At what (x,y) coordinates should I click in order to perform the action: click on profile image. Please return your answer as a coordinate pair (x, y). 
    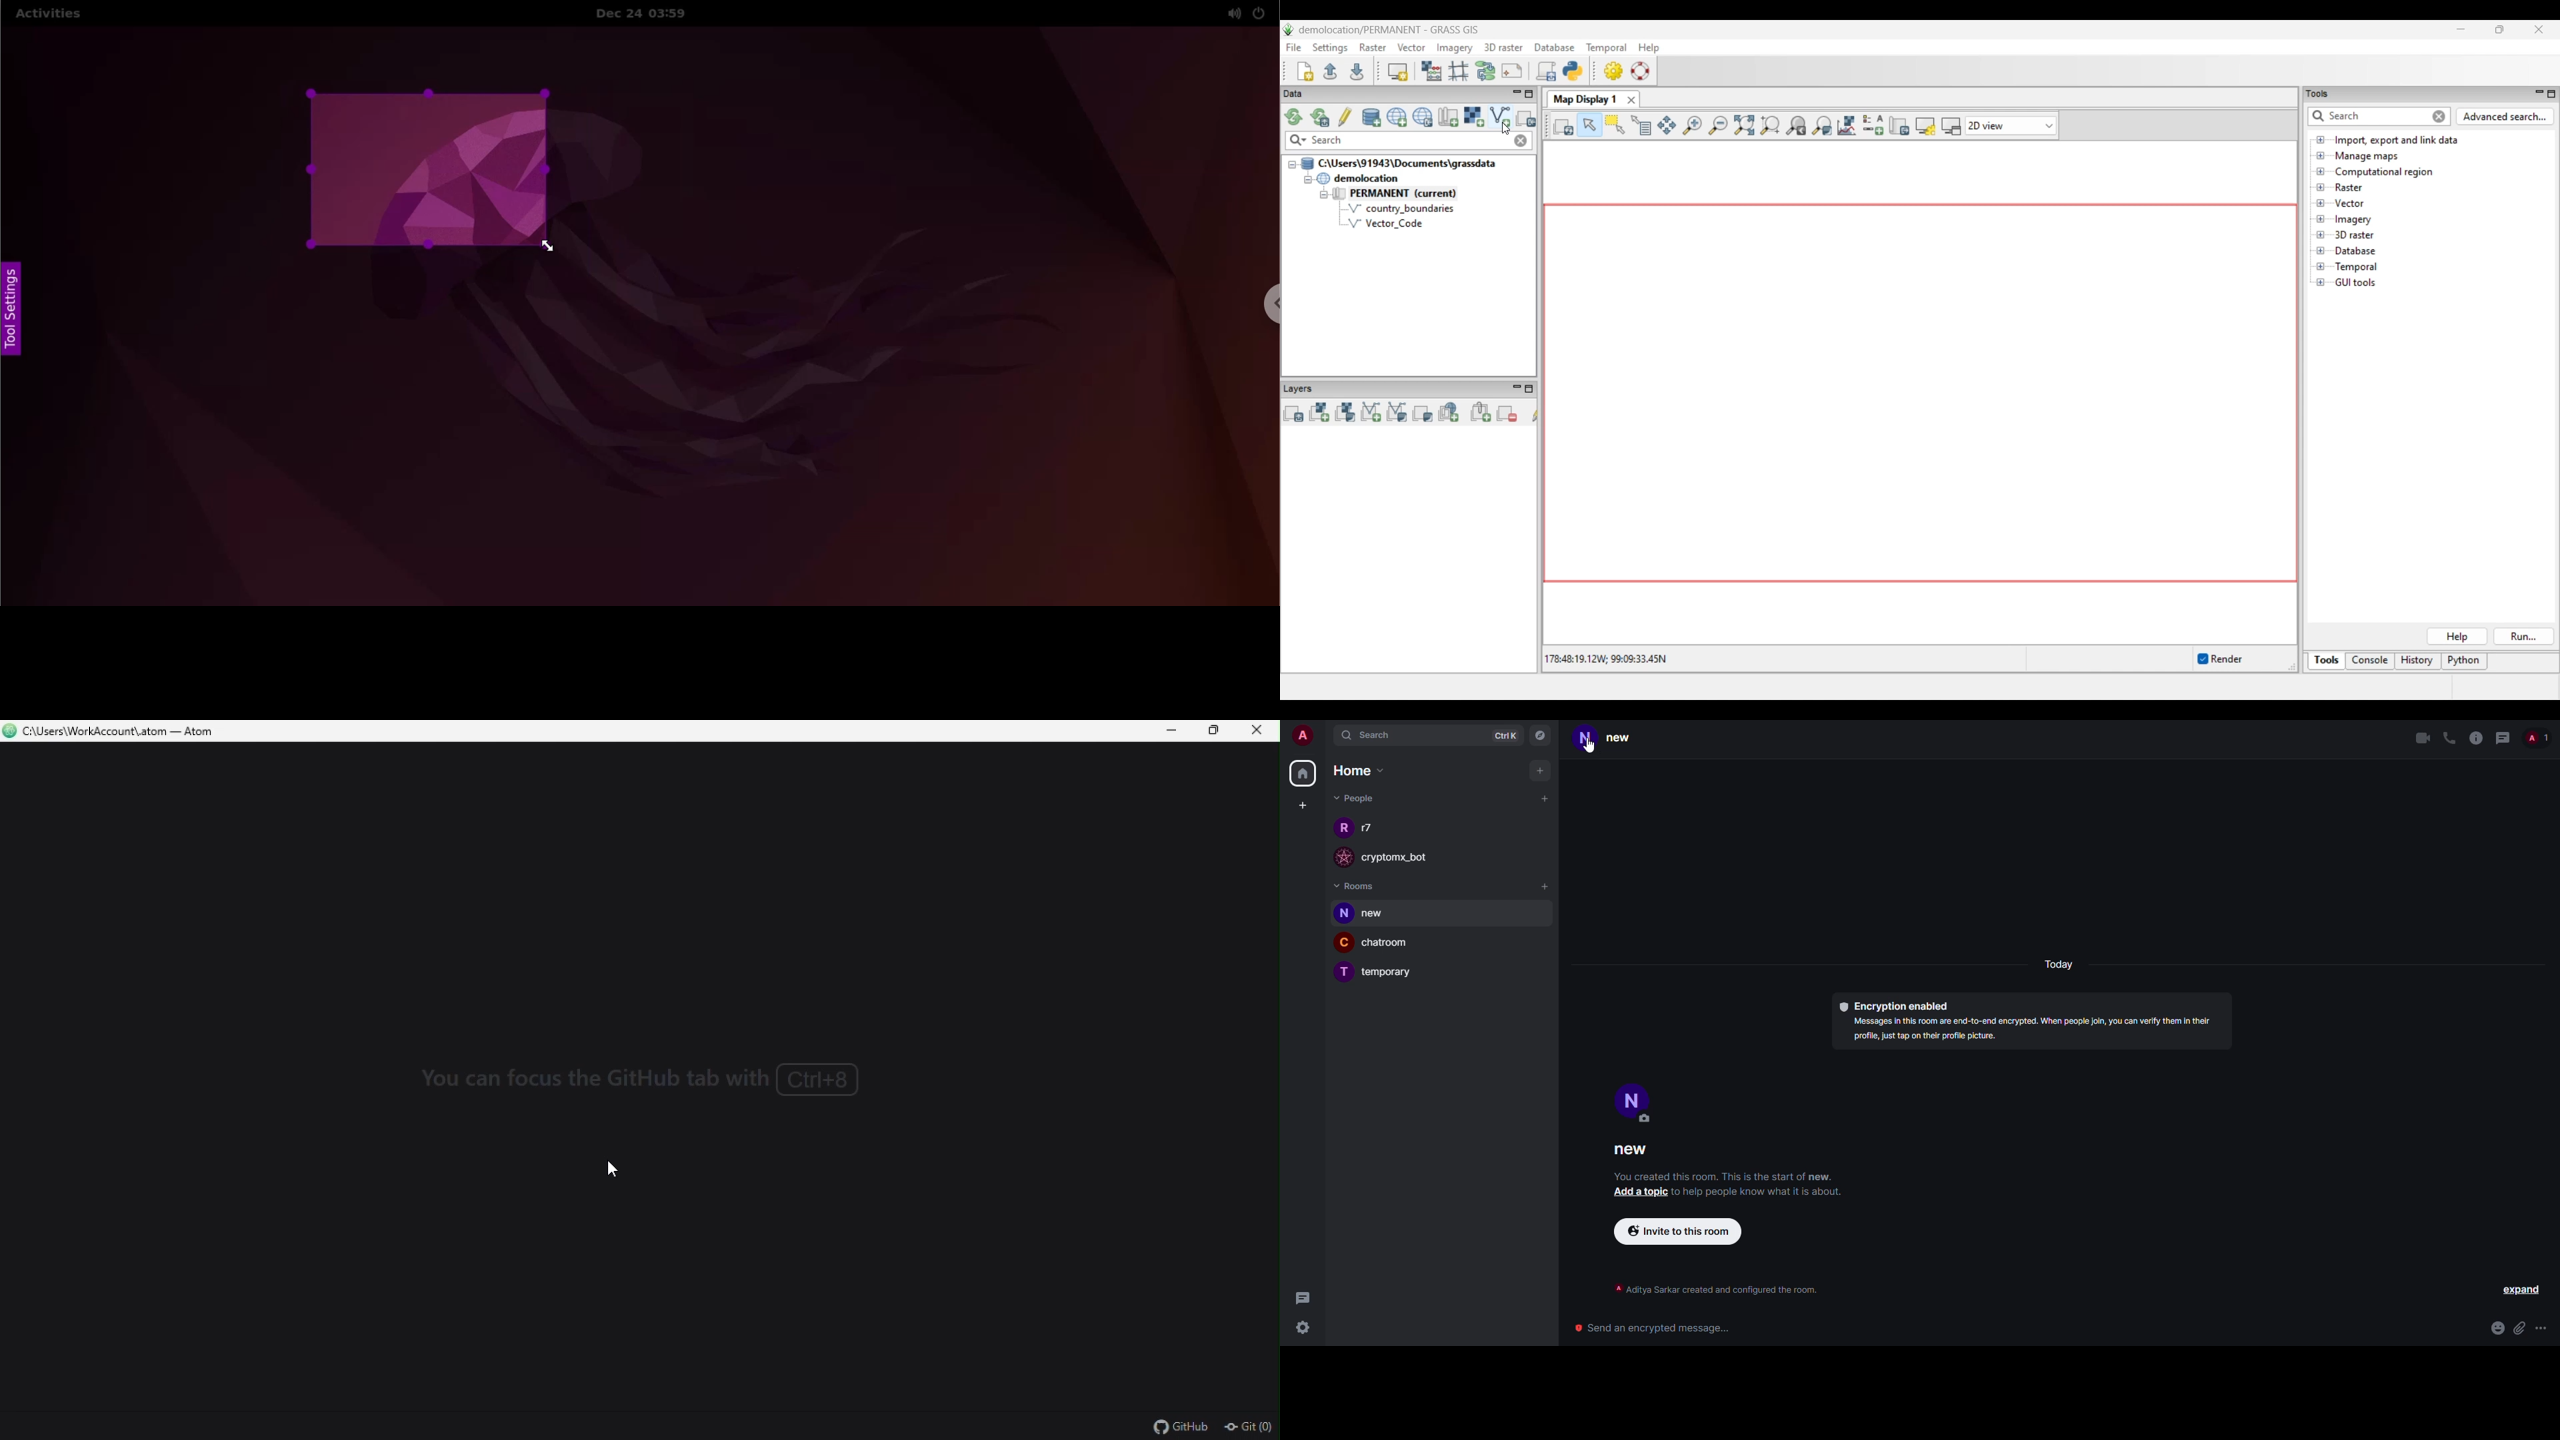
    Looking at the image, I should click on (1344, 942).